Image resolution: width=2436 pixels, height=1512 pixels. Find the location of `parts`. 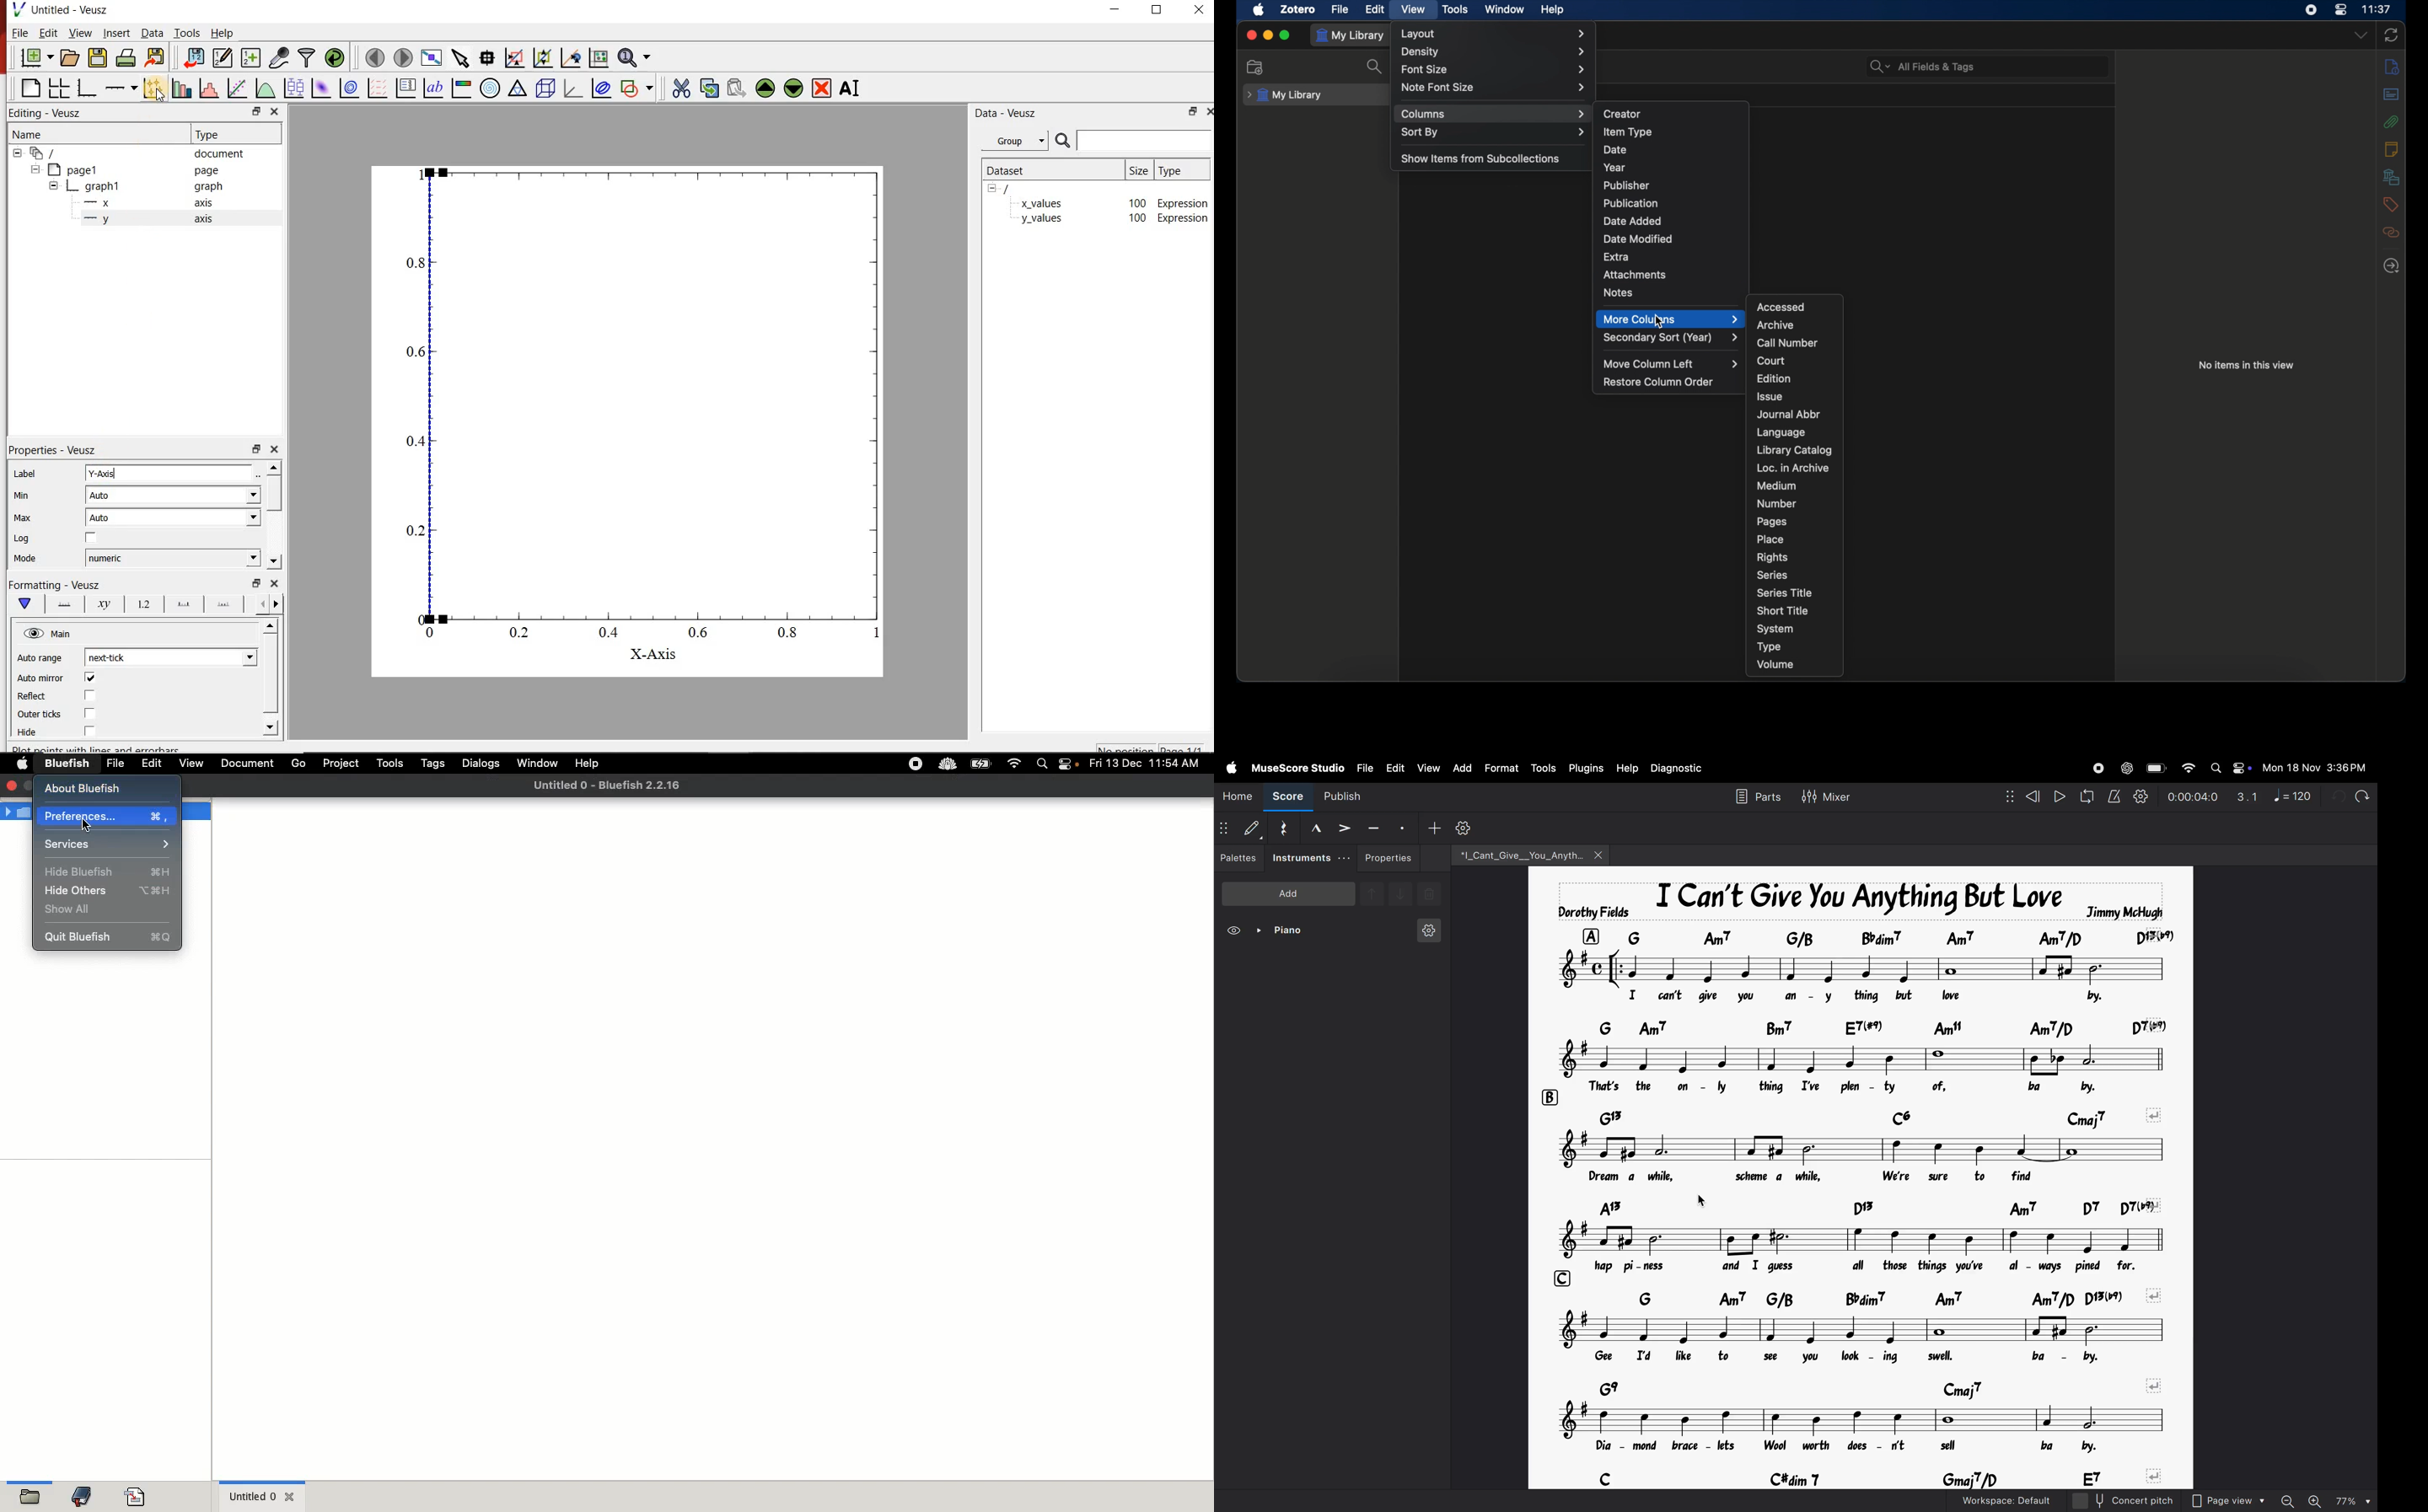

parts is located at coordinates (1756, 796).